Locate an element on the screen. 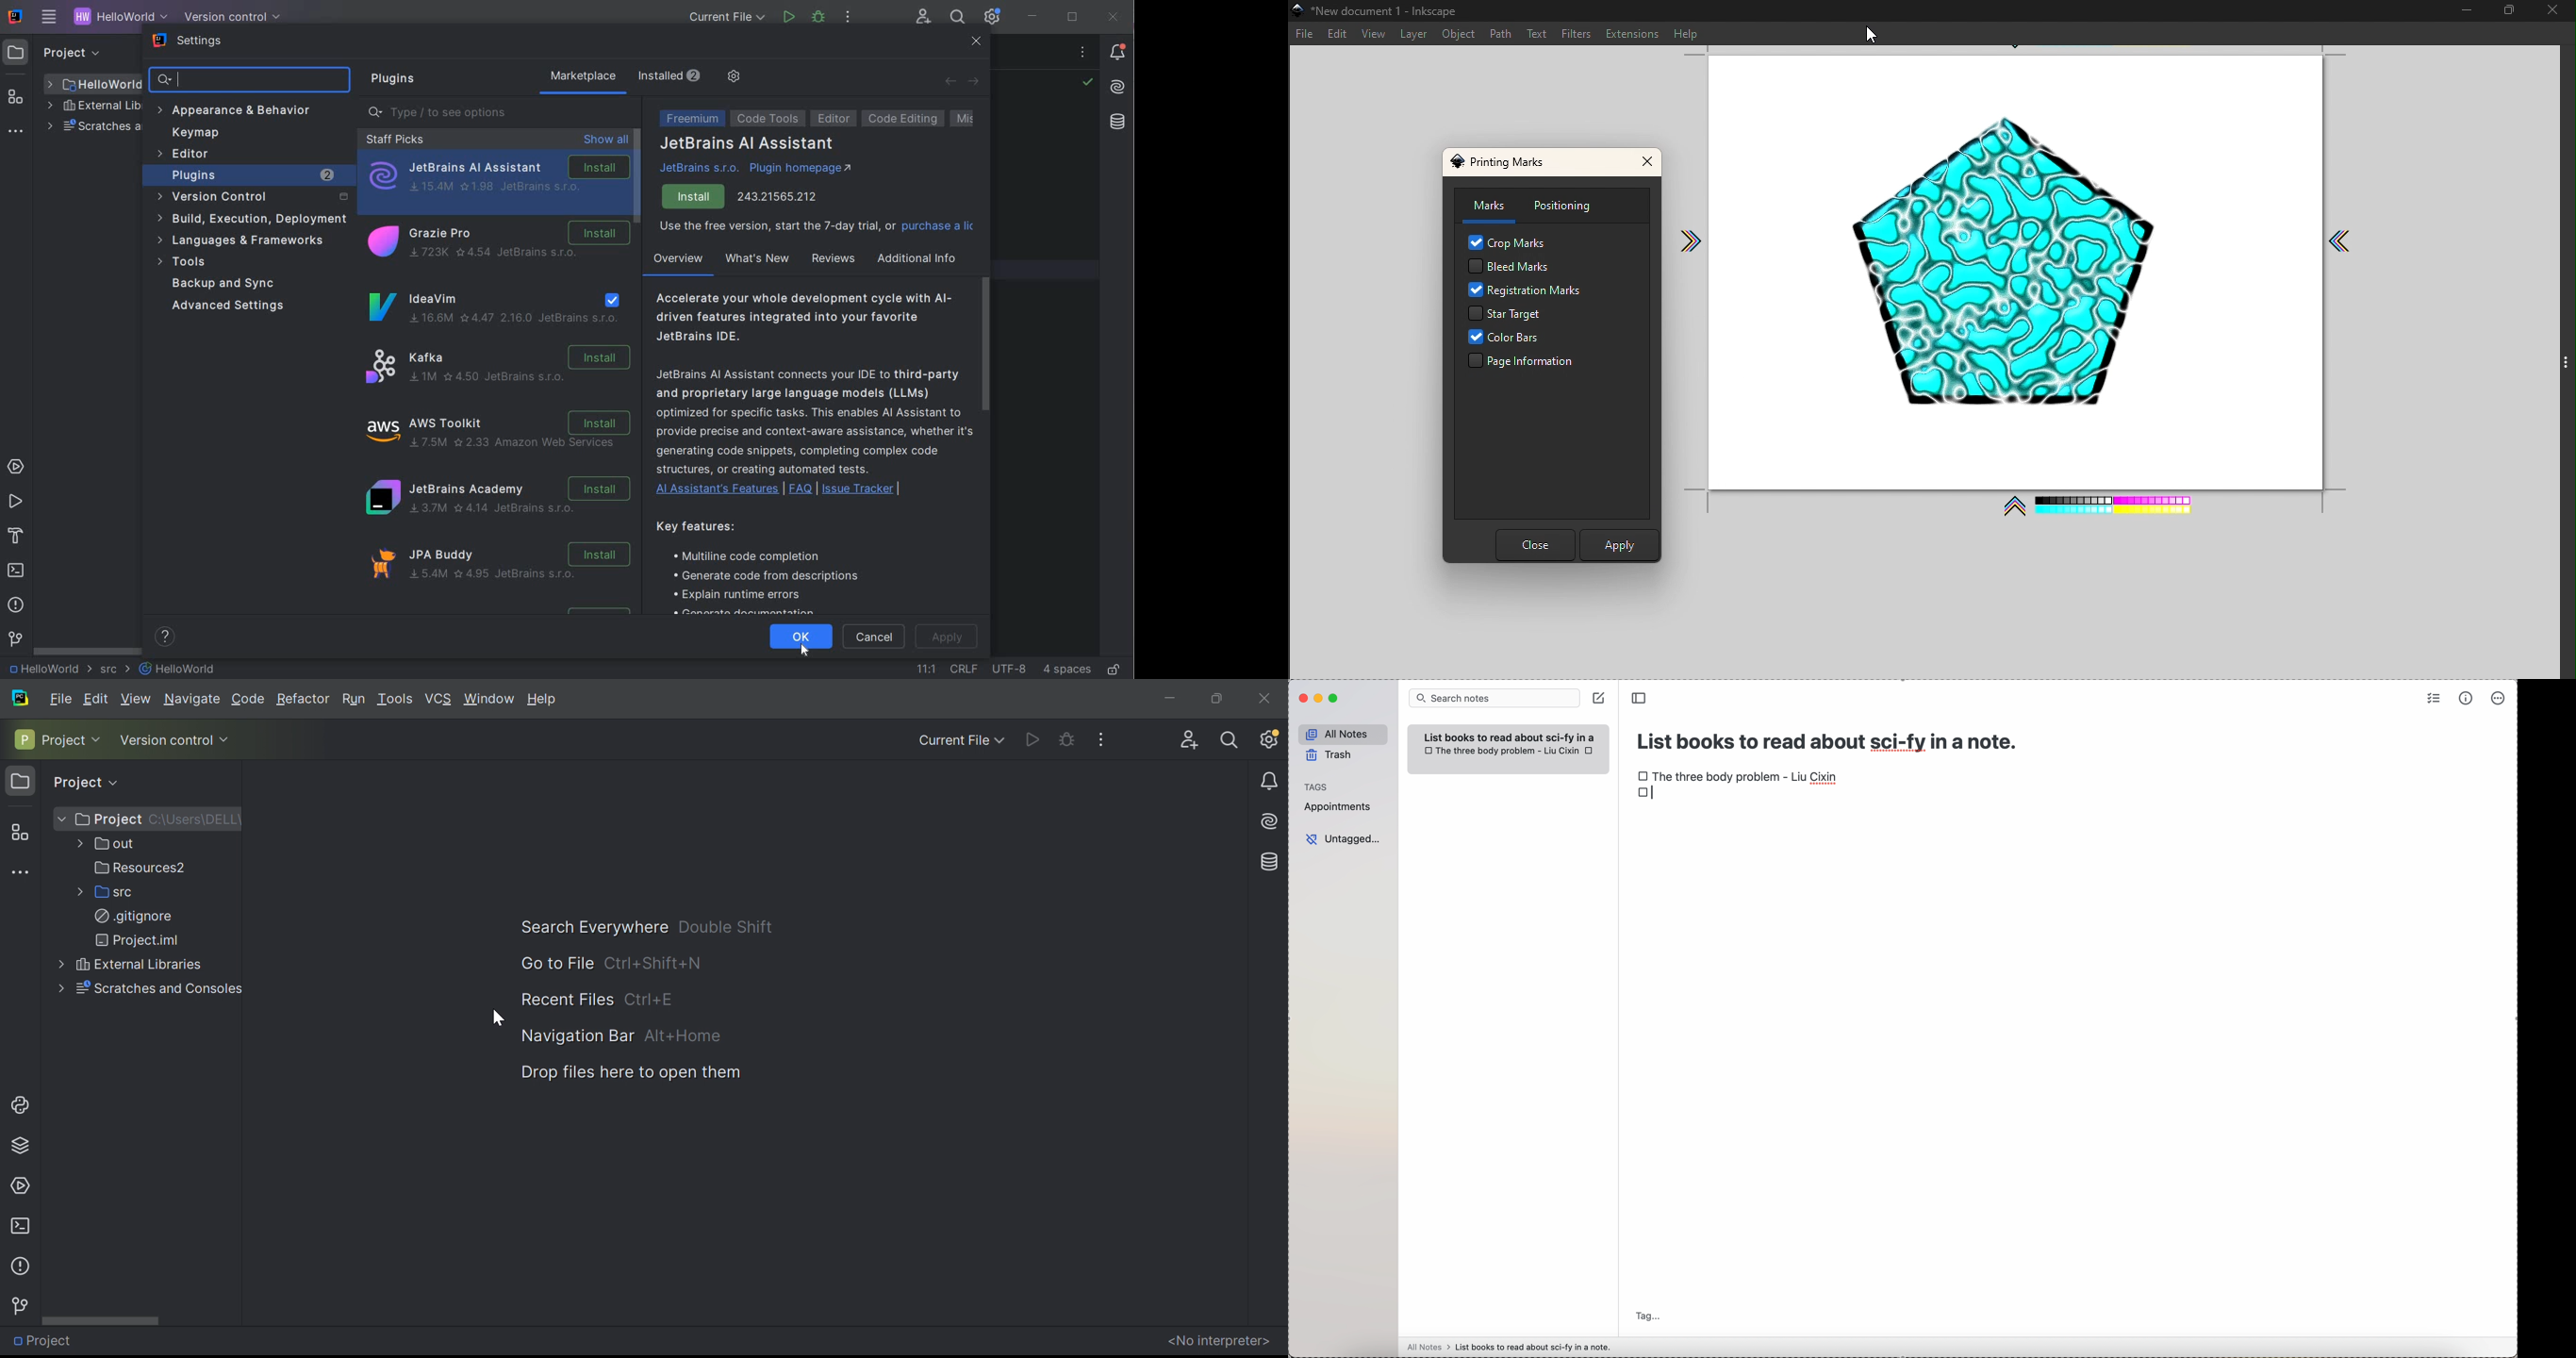  Color Bars is located at coordinates (1524, 339).